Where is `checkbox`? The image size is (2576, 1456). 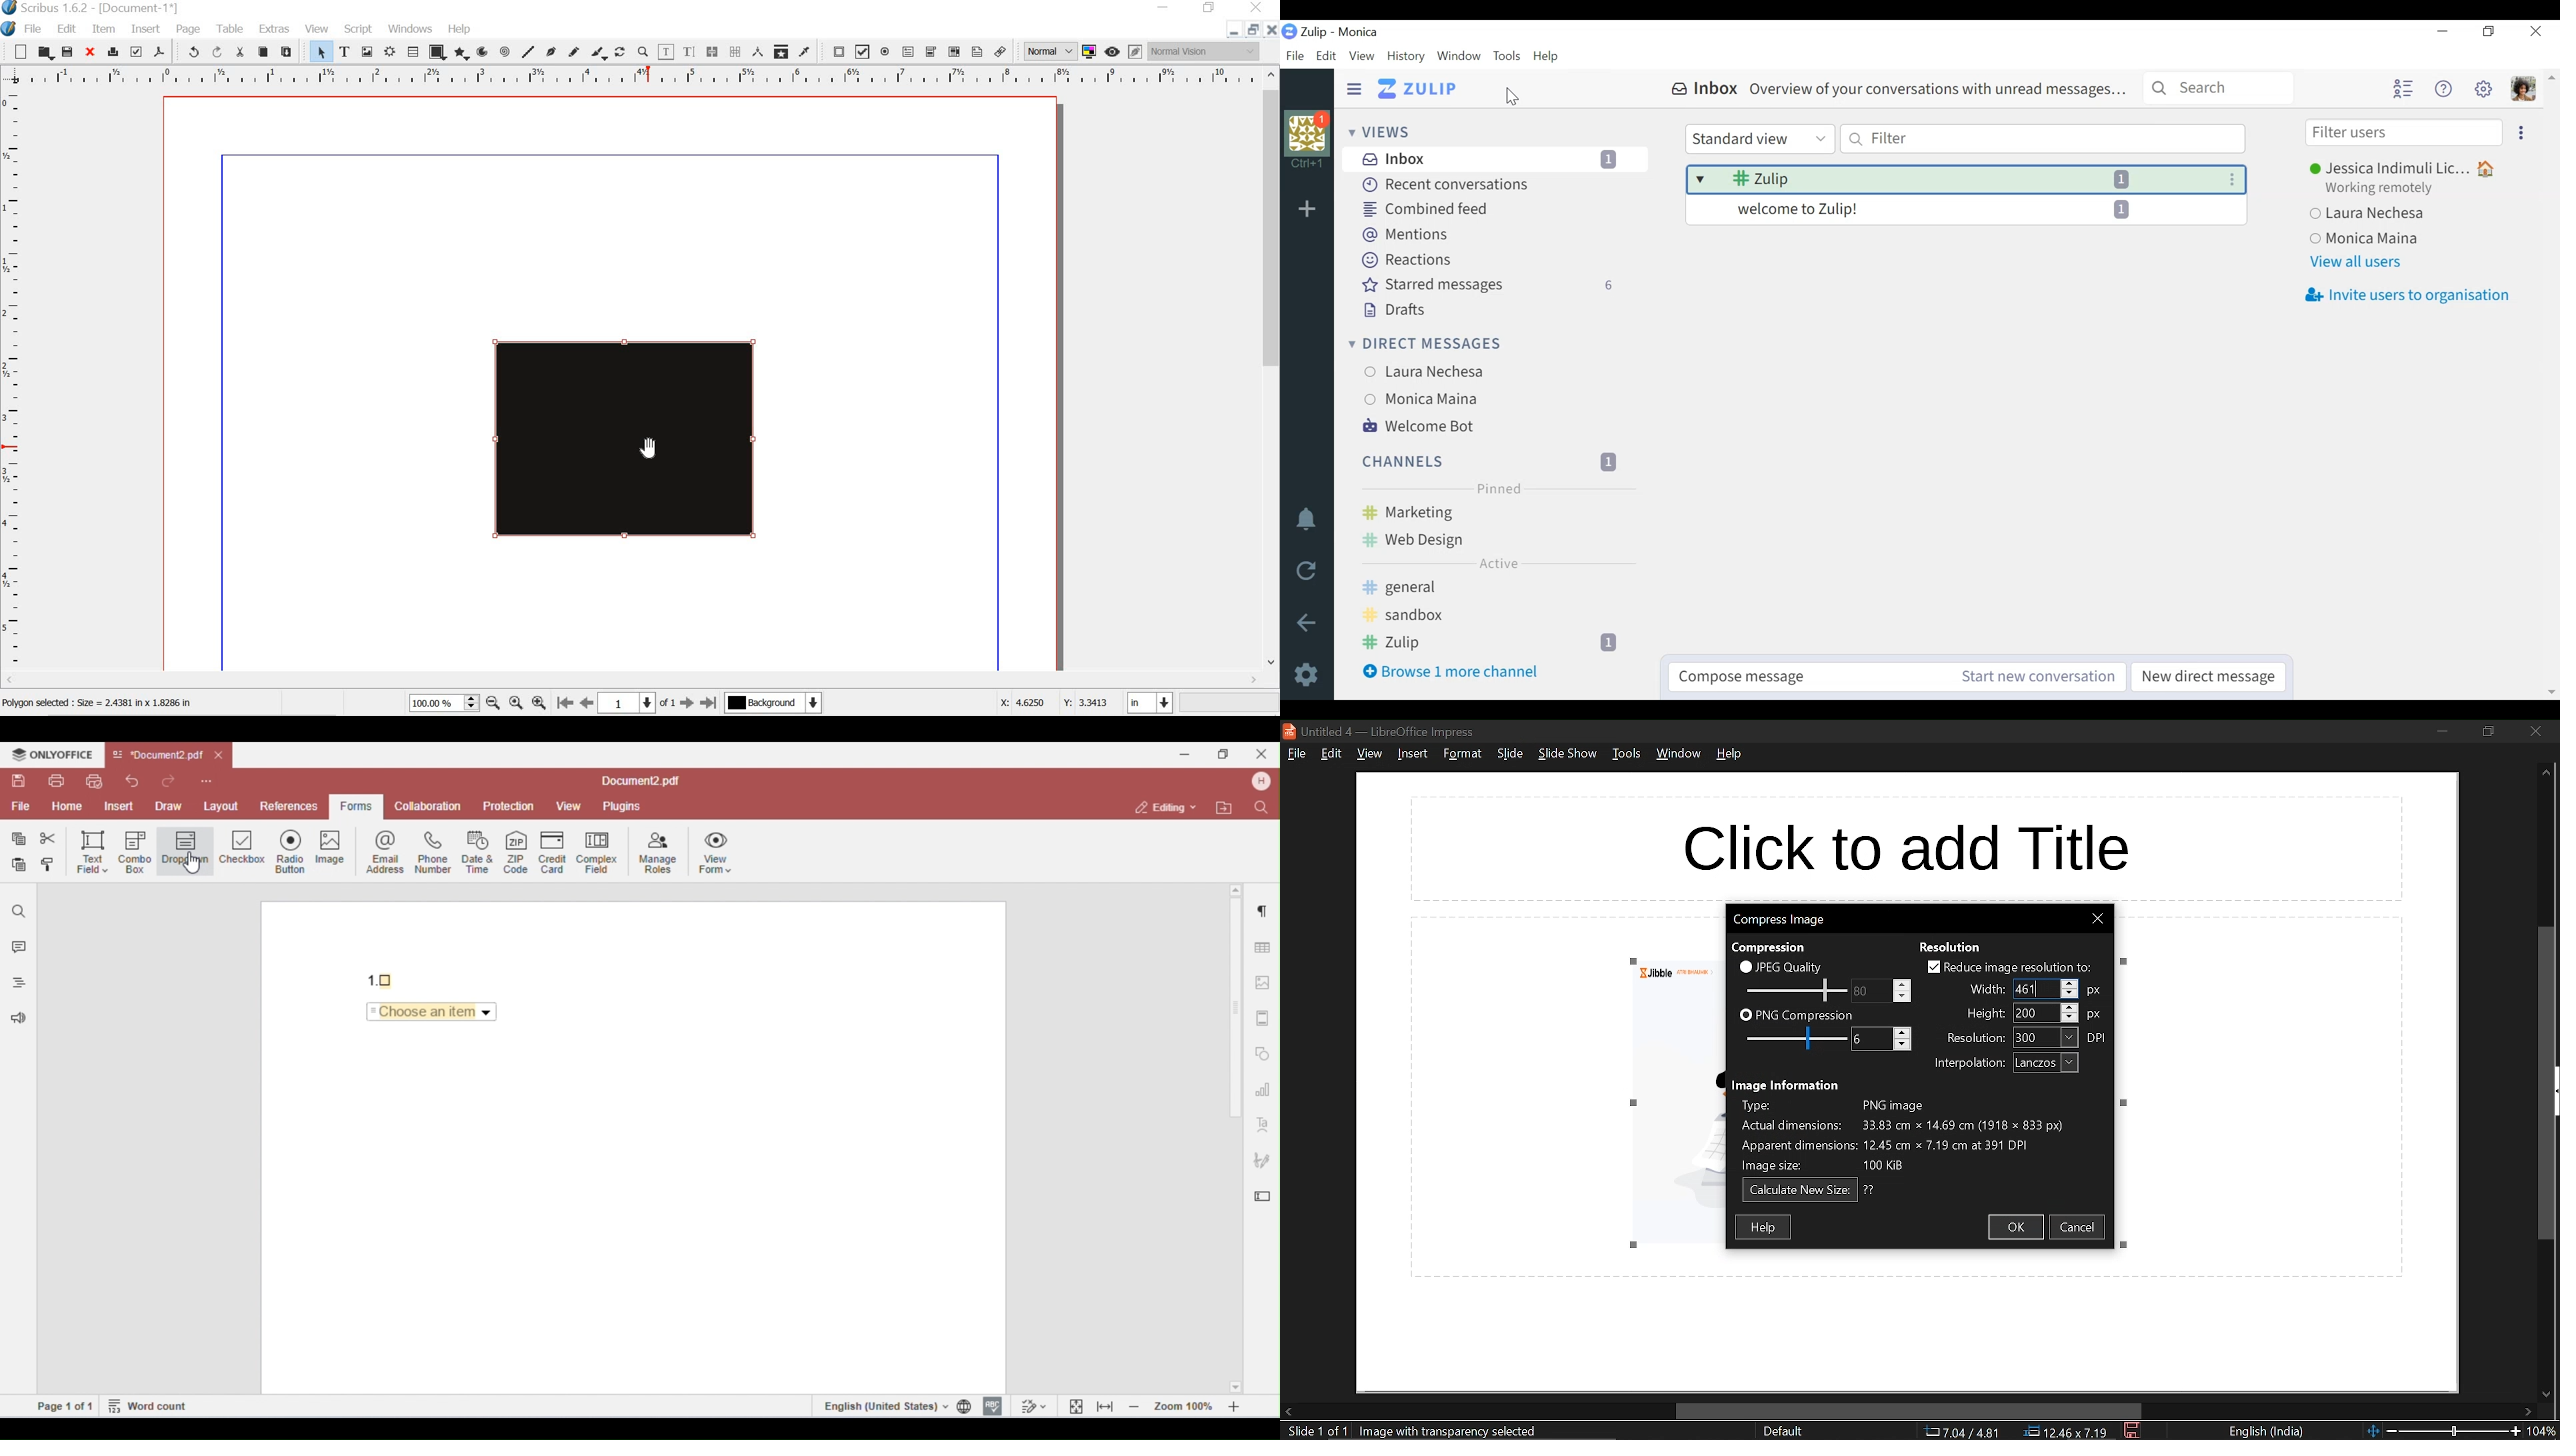
checkbox is located at coordinates (1745, 966).